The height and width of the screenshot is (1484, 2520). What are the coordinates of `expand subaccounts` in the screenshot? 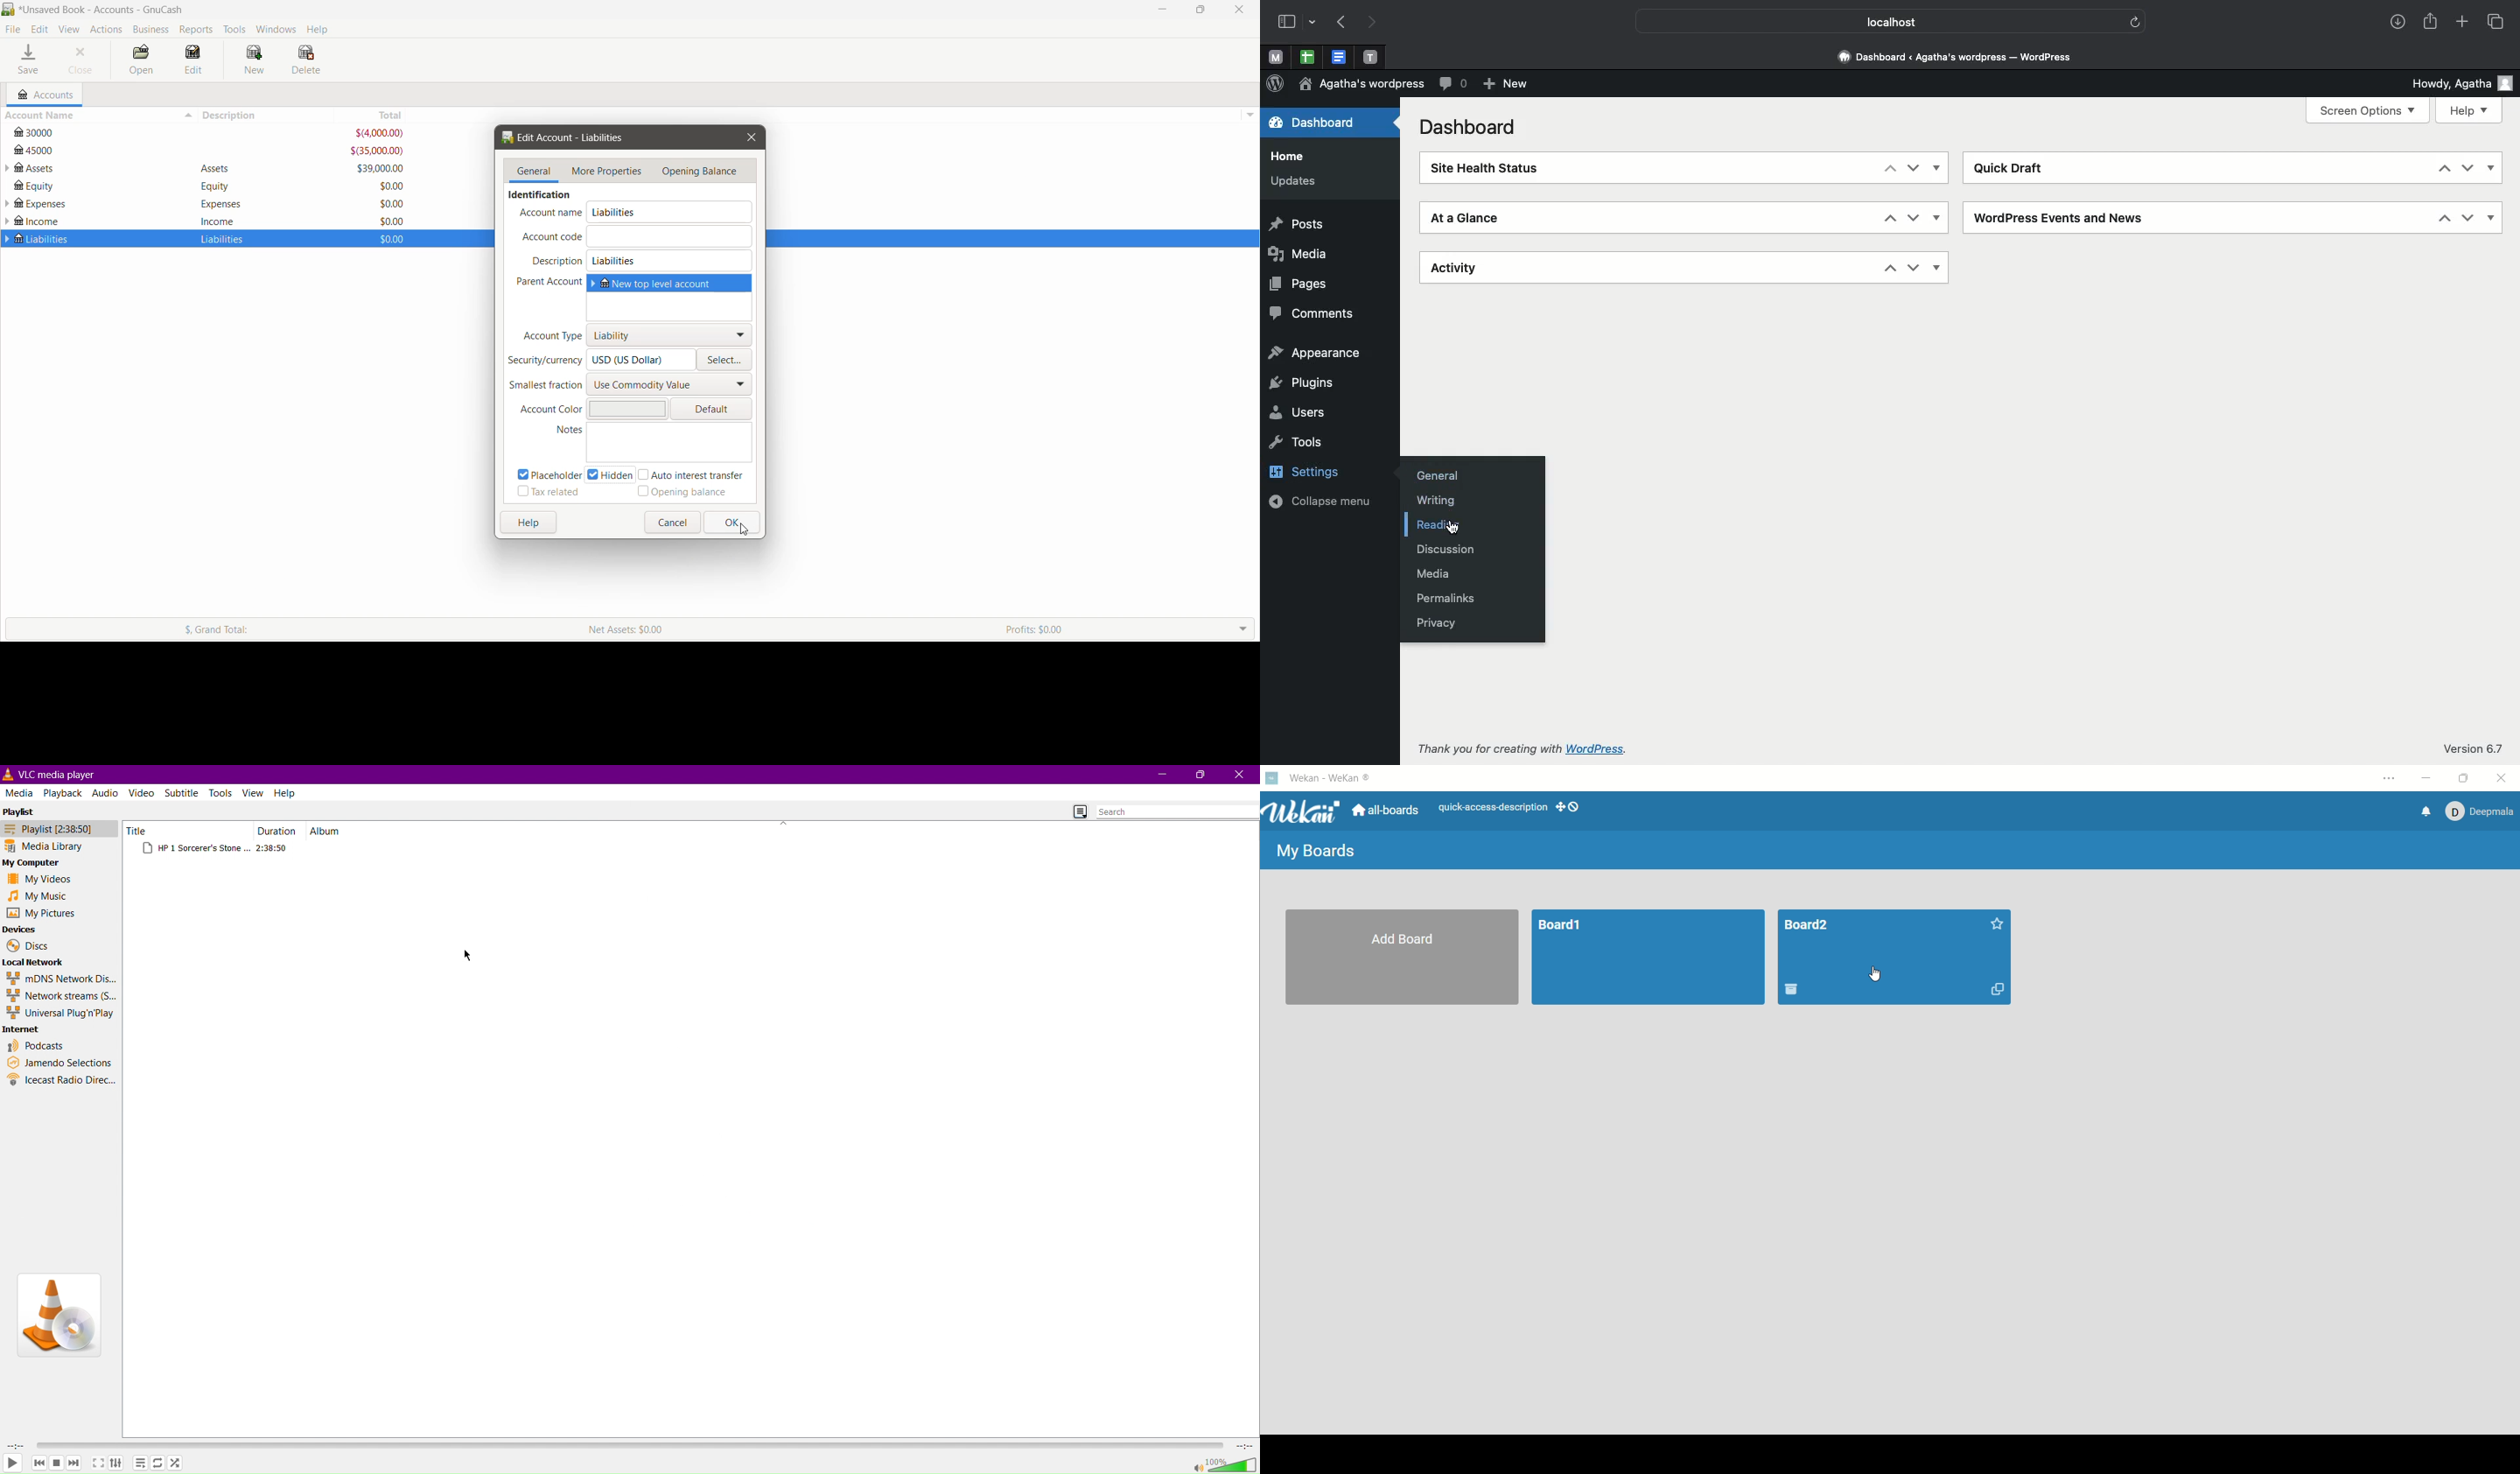 It's located at (8, 205).